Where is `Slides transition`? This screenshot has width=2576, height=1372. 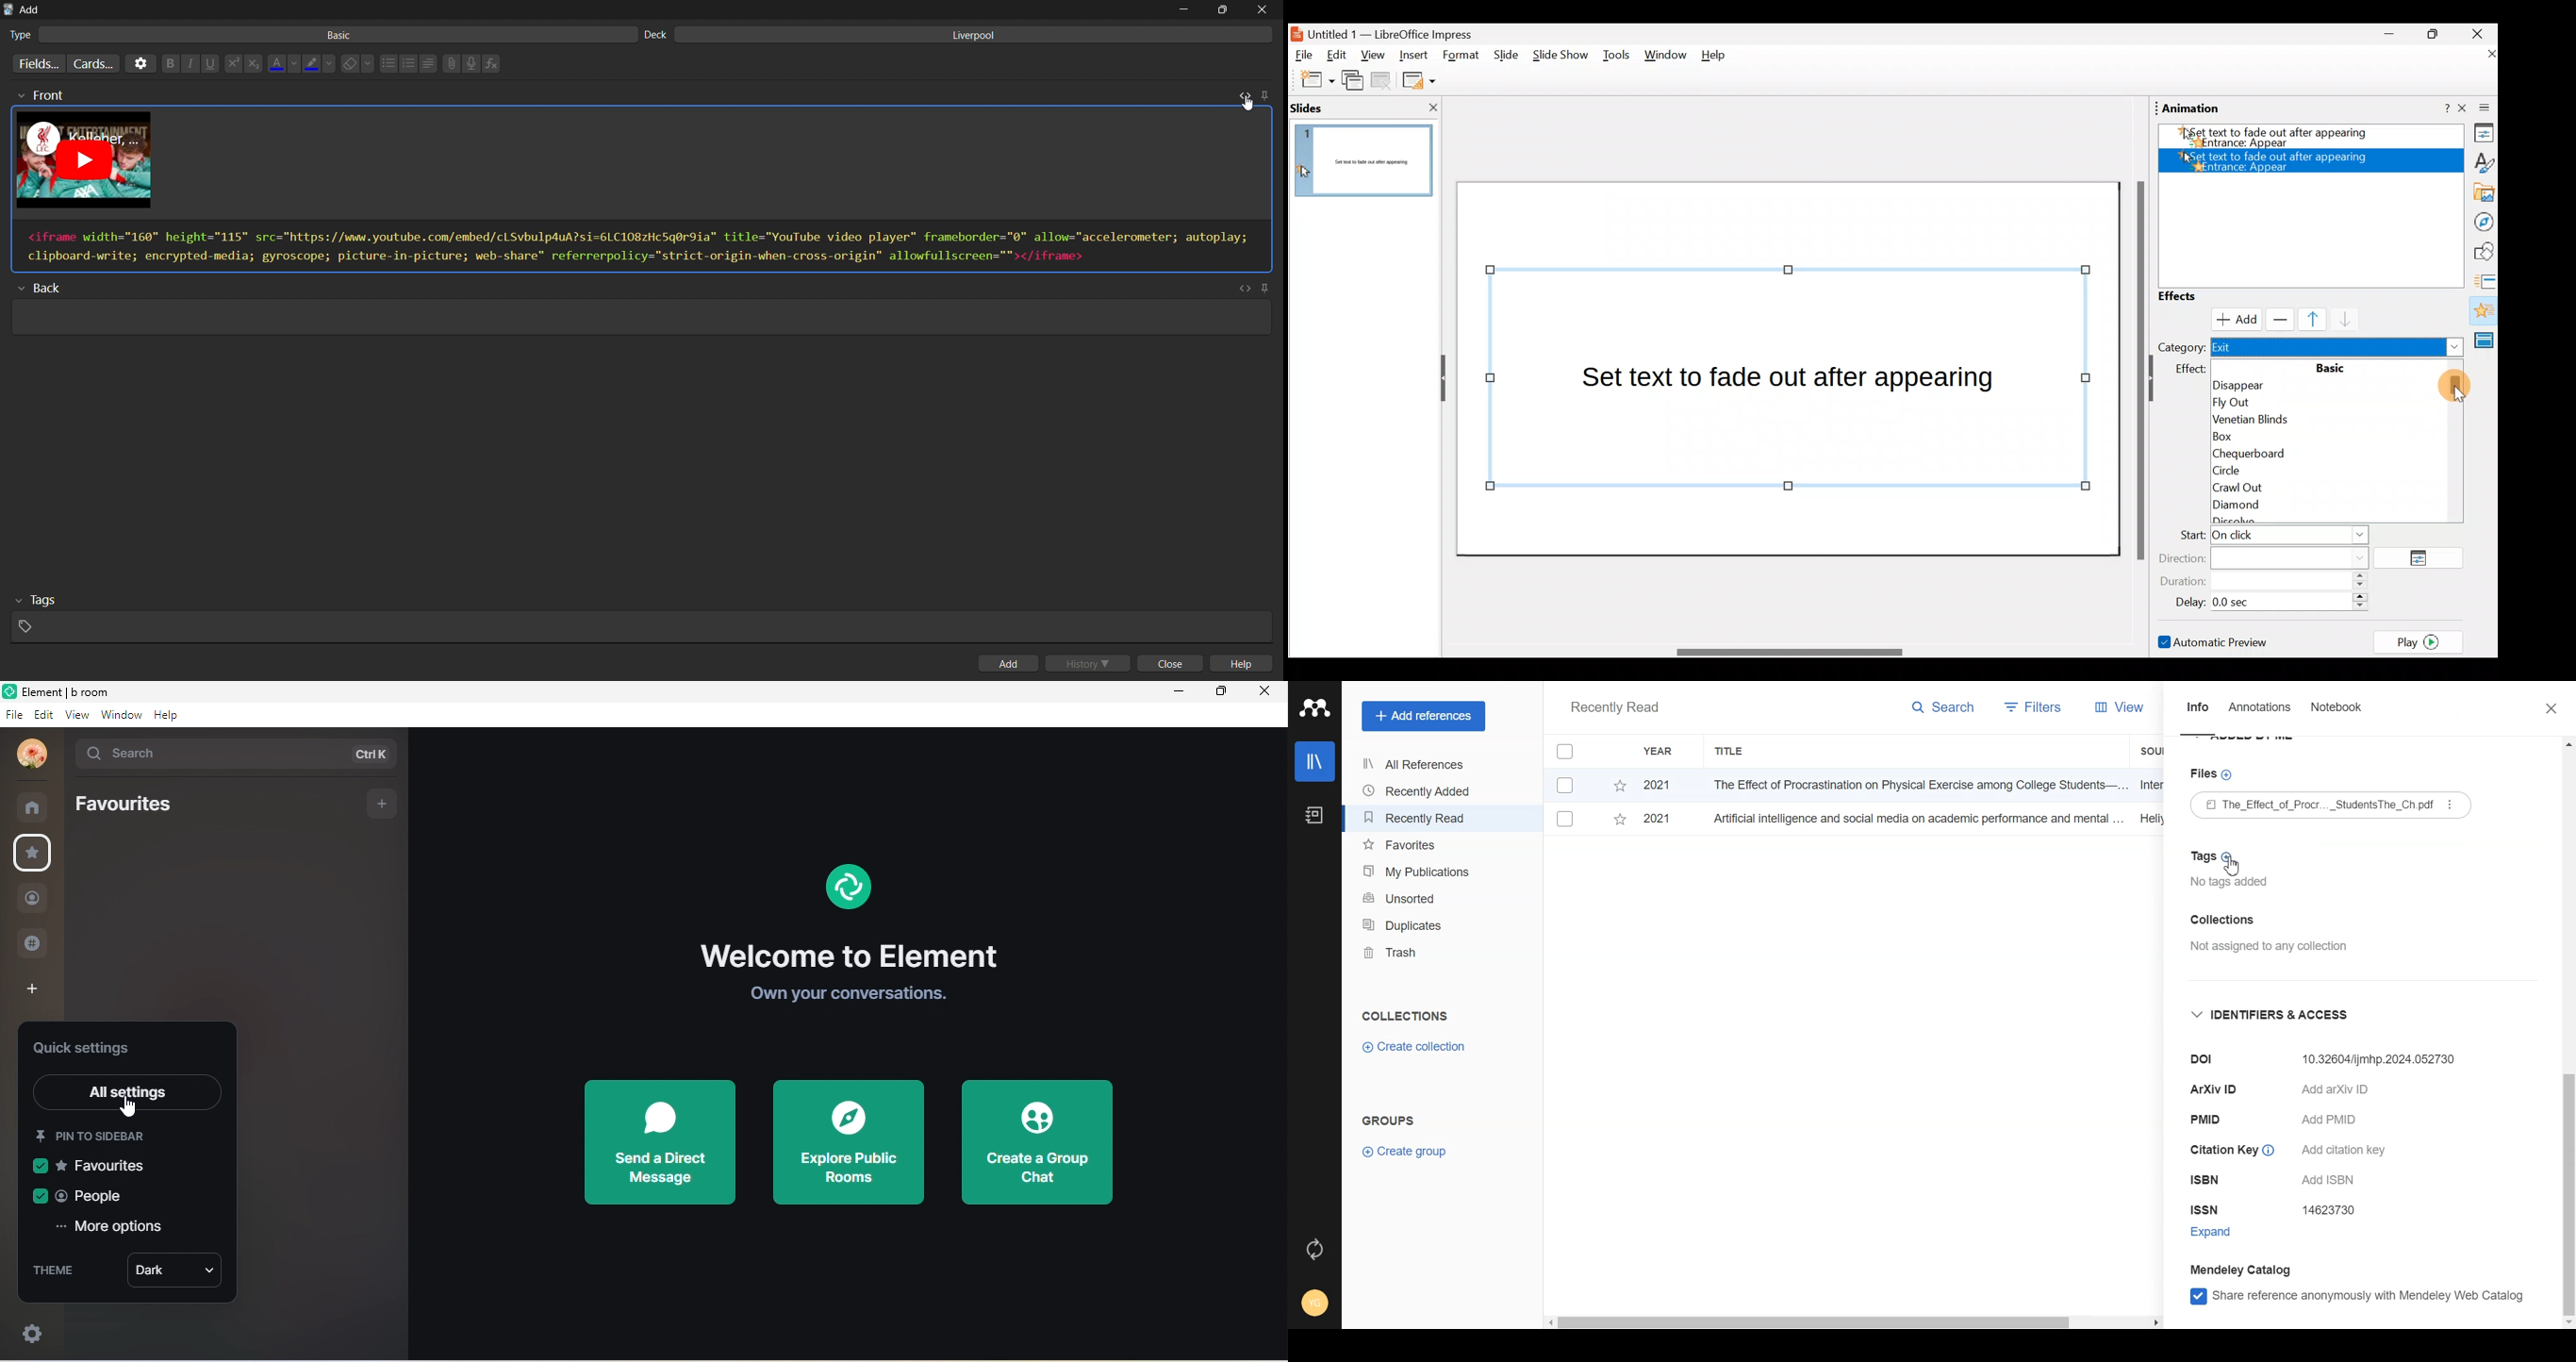
Slides transition is located at coordinates (2486, 280).